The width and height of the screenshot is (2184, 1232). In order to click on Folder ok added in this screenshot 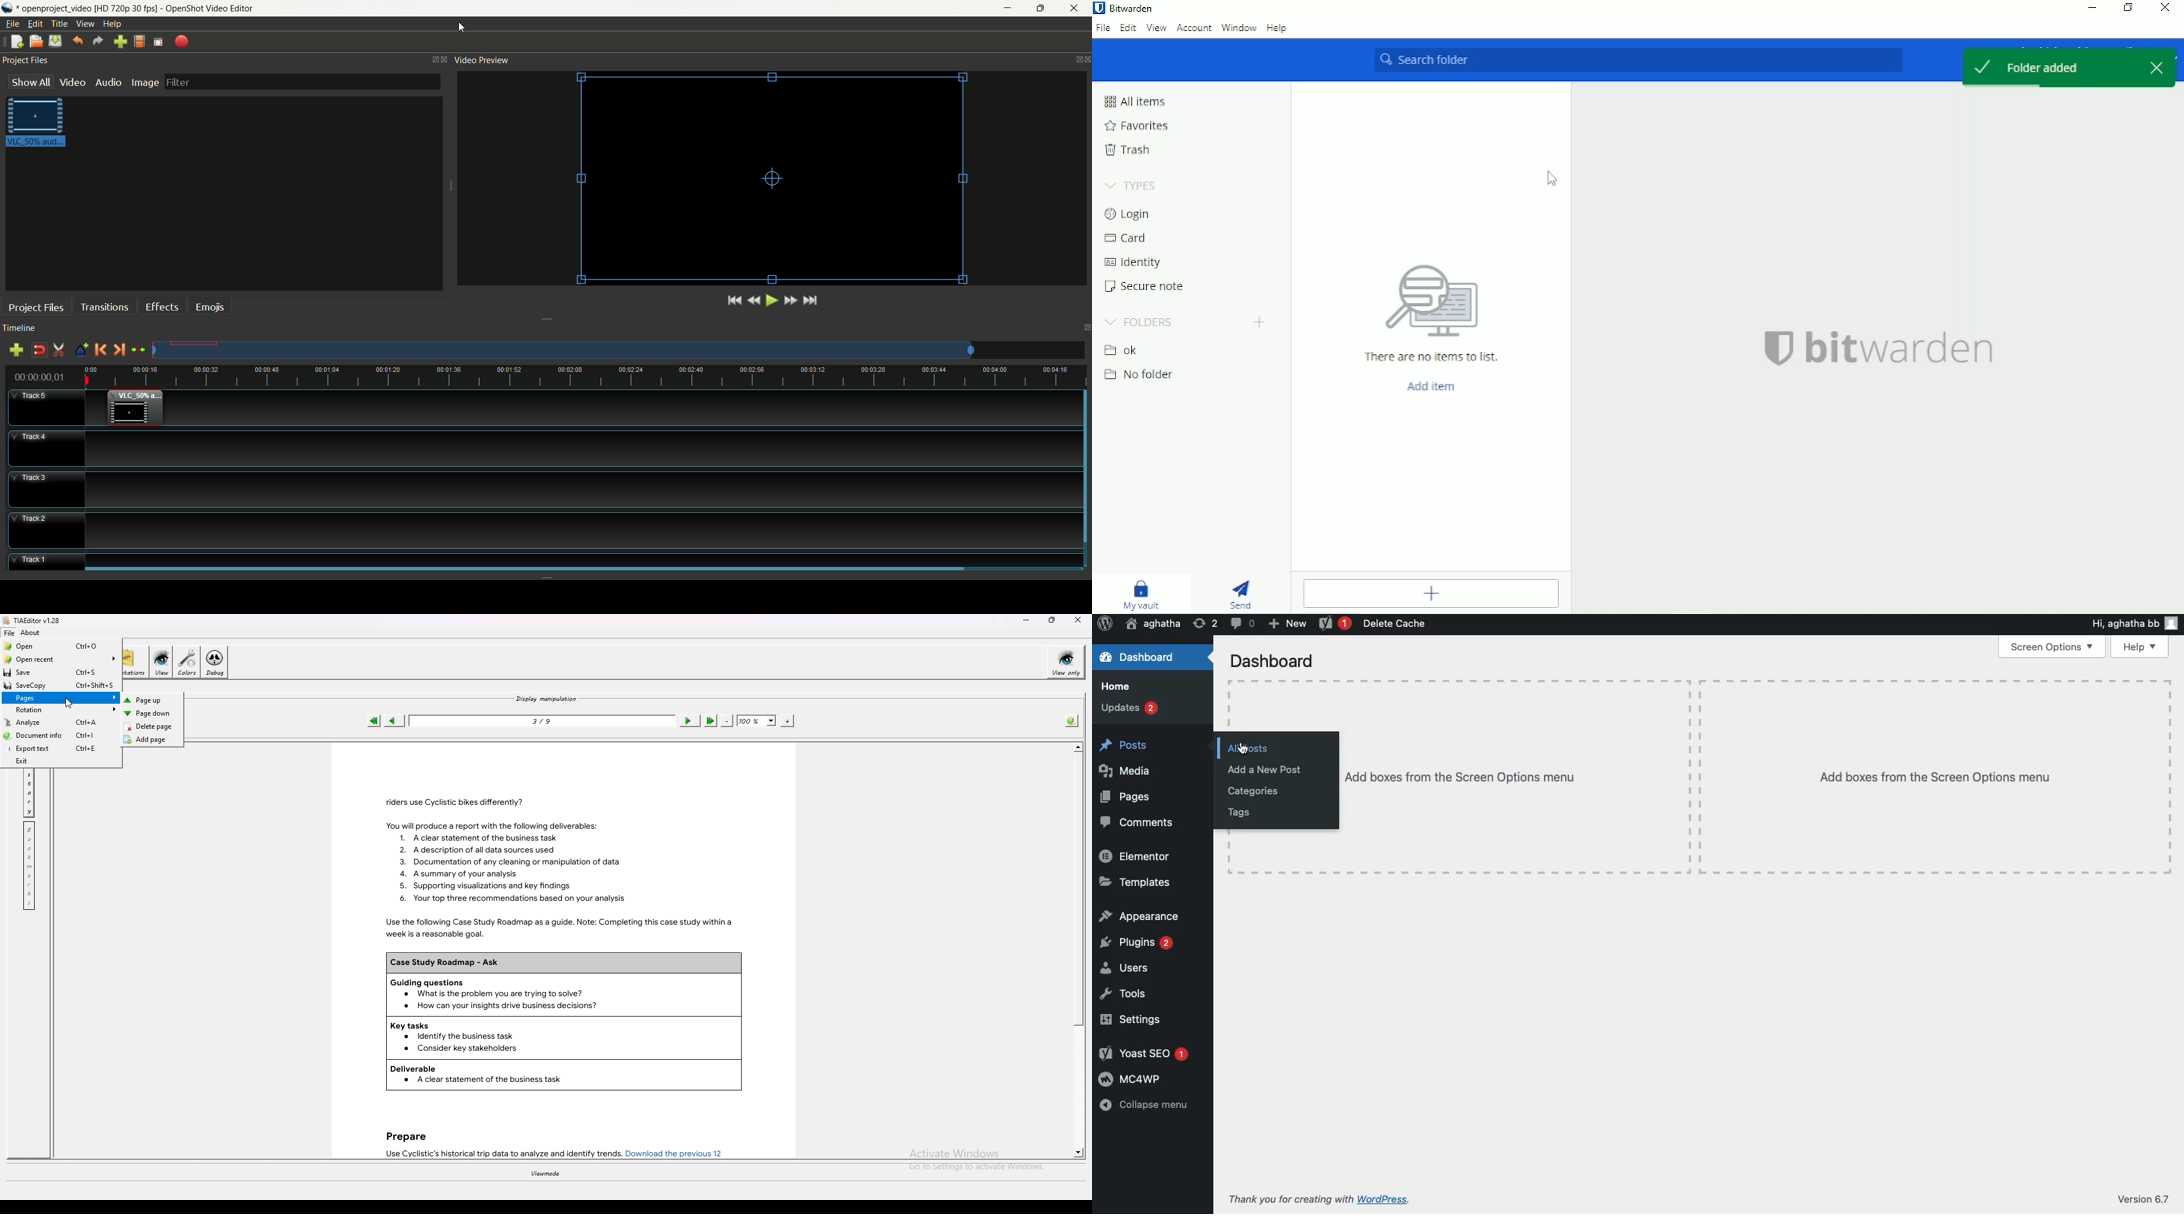, I will do `click(1119, 351)`.